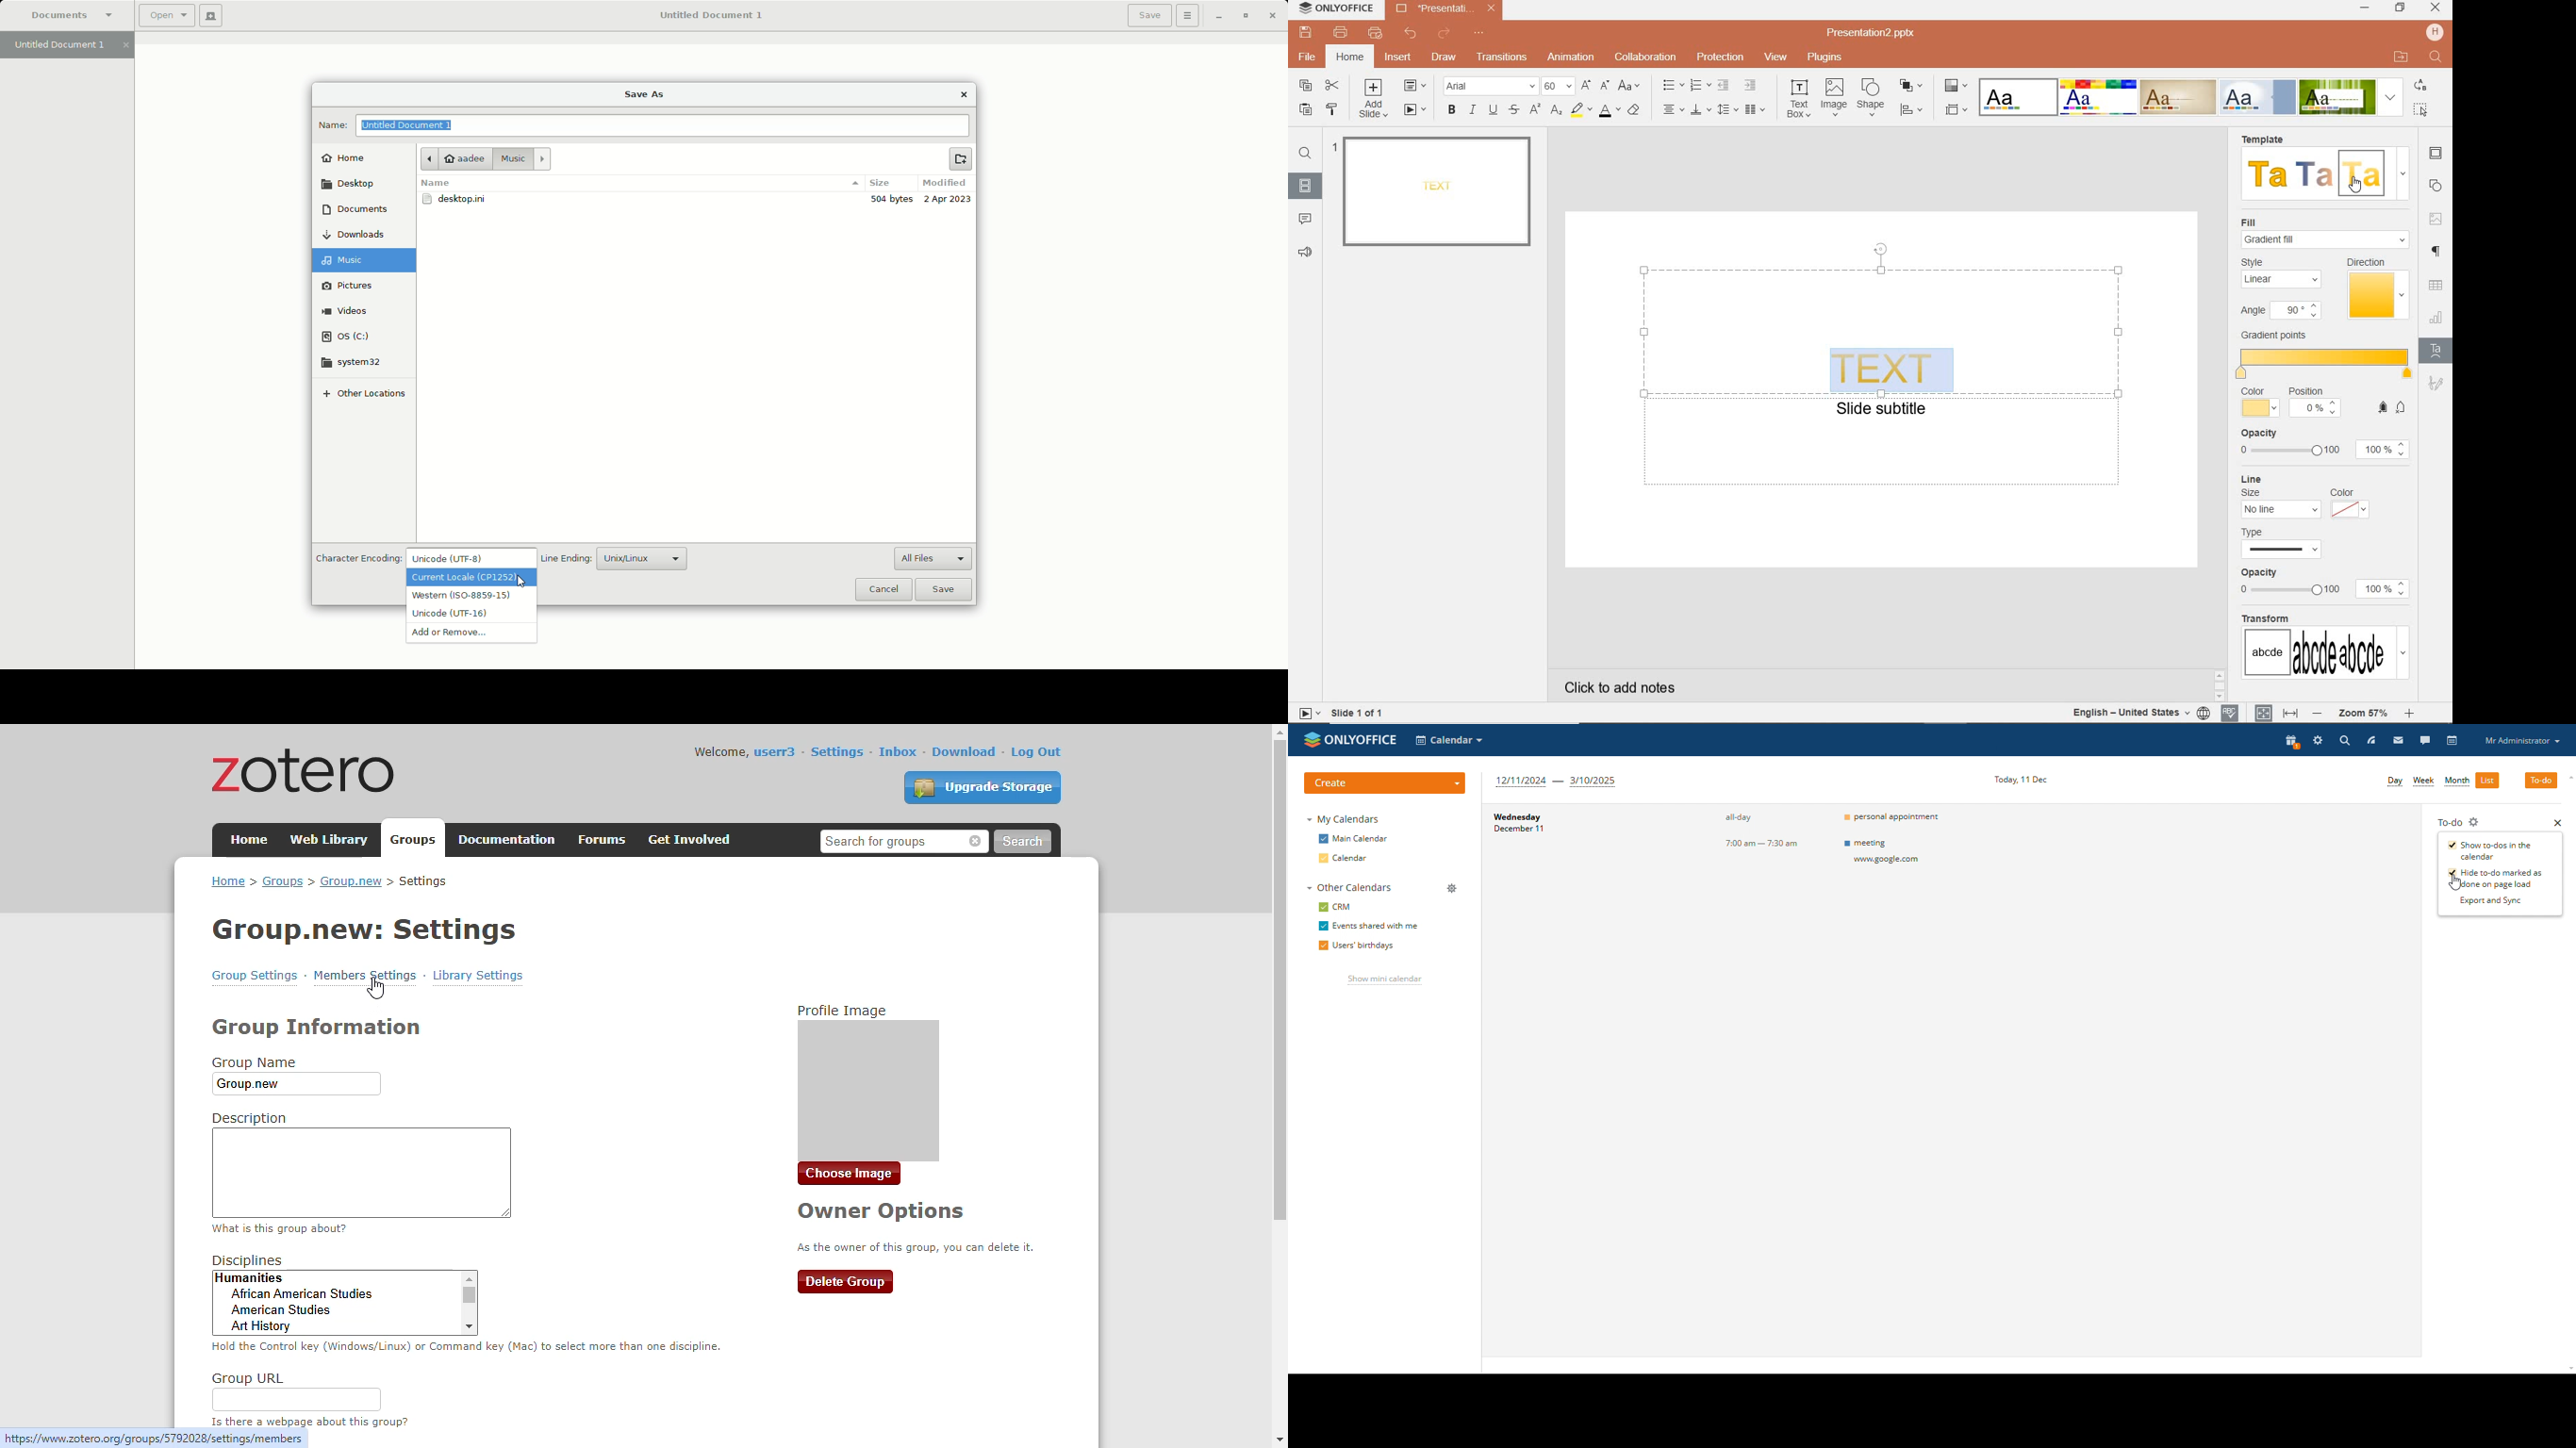  Describe the element at coordinates (1491, 9) in the screenshot. I see `close` at that location.